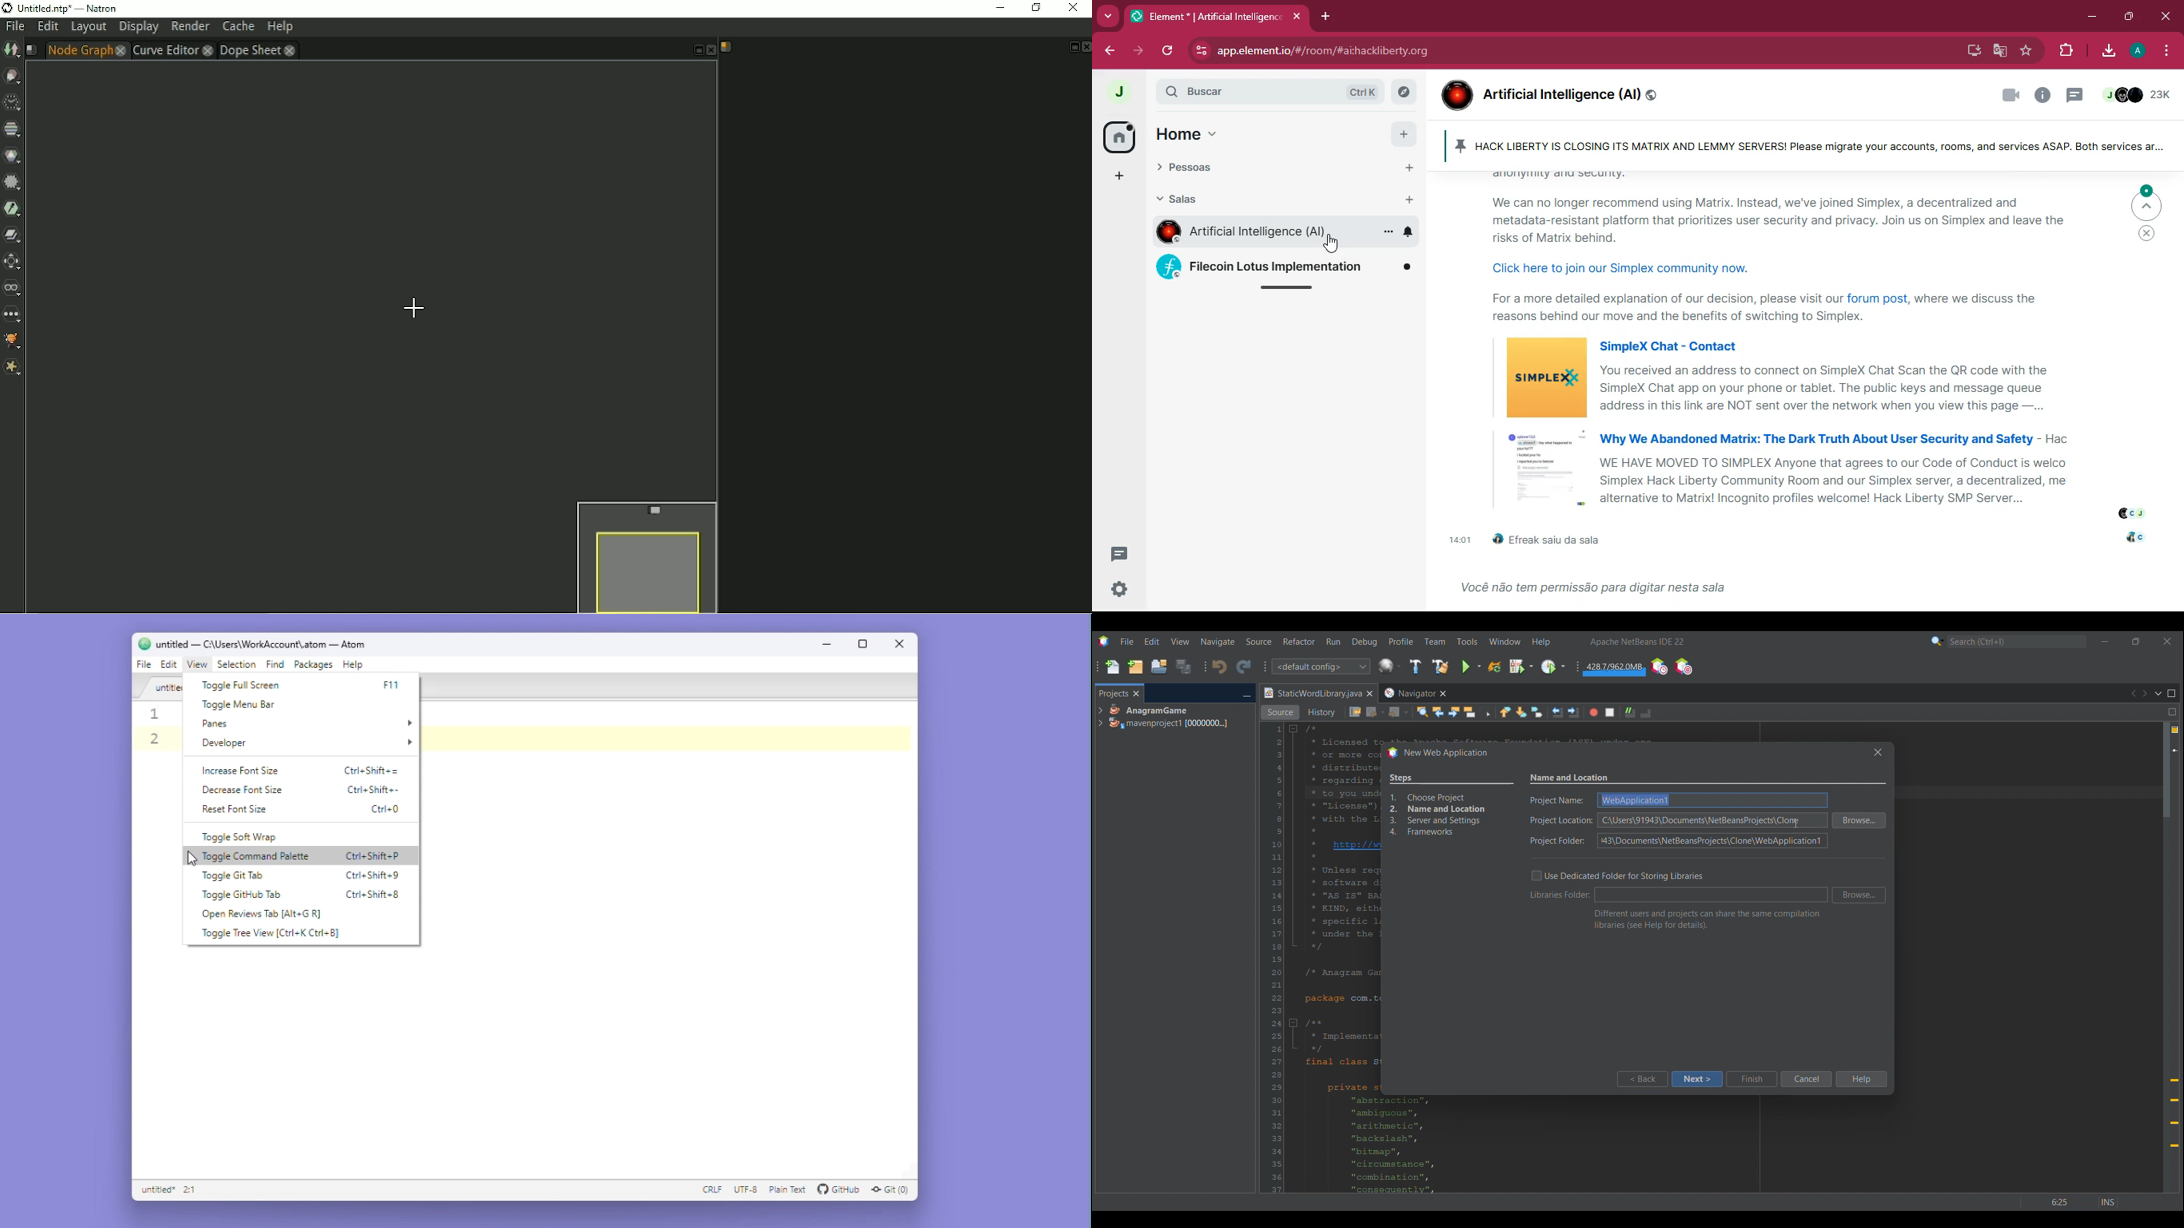 This screenshot has height=1232, width=2184. Describe the element at coordinates (2039, 96) in the screenshot. I see `info` at that location.